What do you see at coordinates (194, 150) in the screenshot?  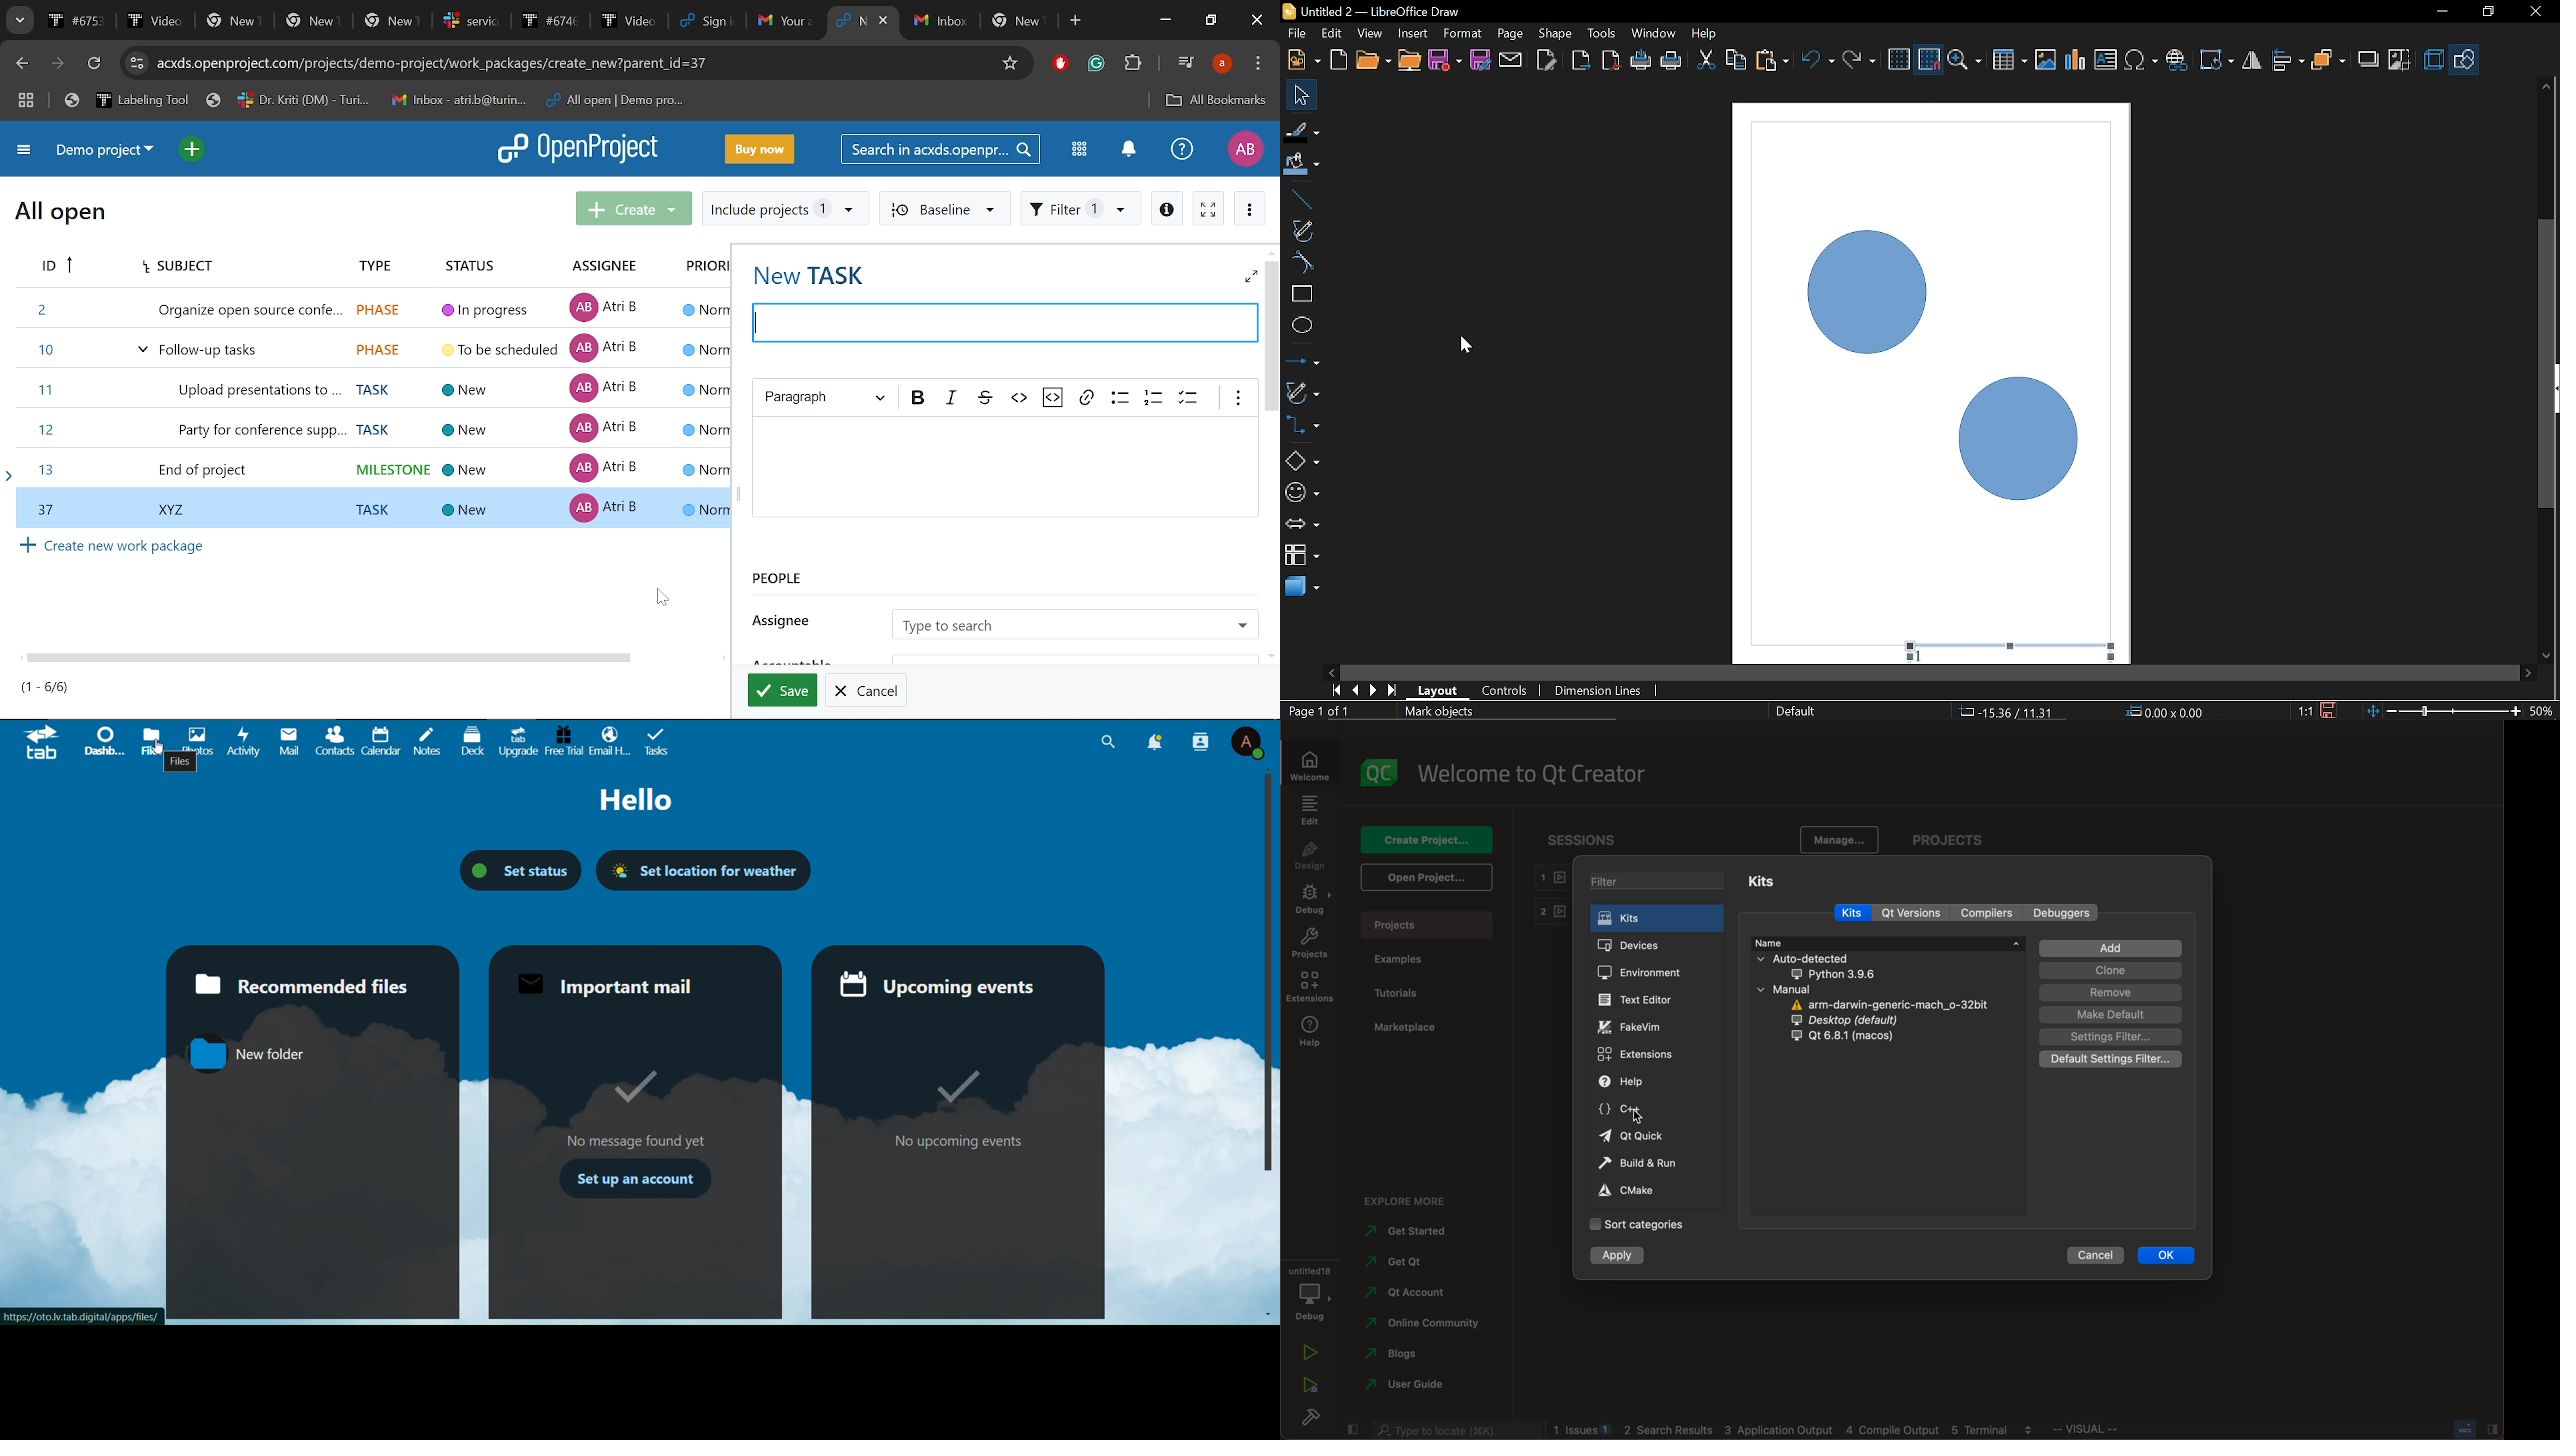 I see `Open quick add menu` at bounding box center [194, 150].